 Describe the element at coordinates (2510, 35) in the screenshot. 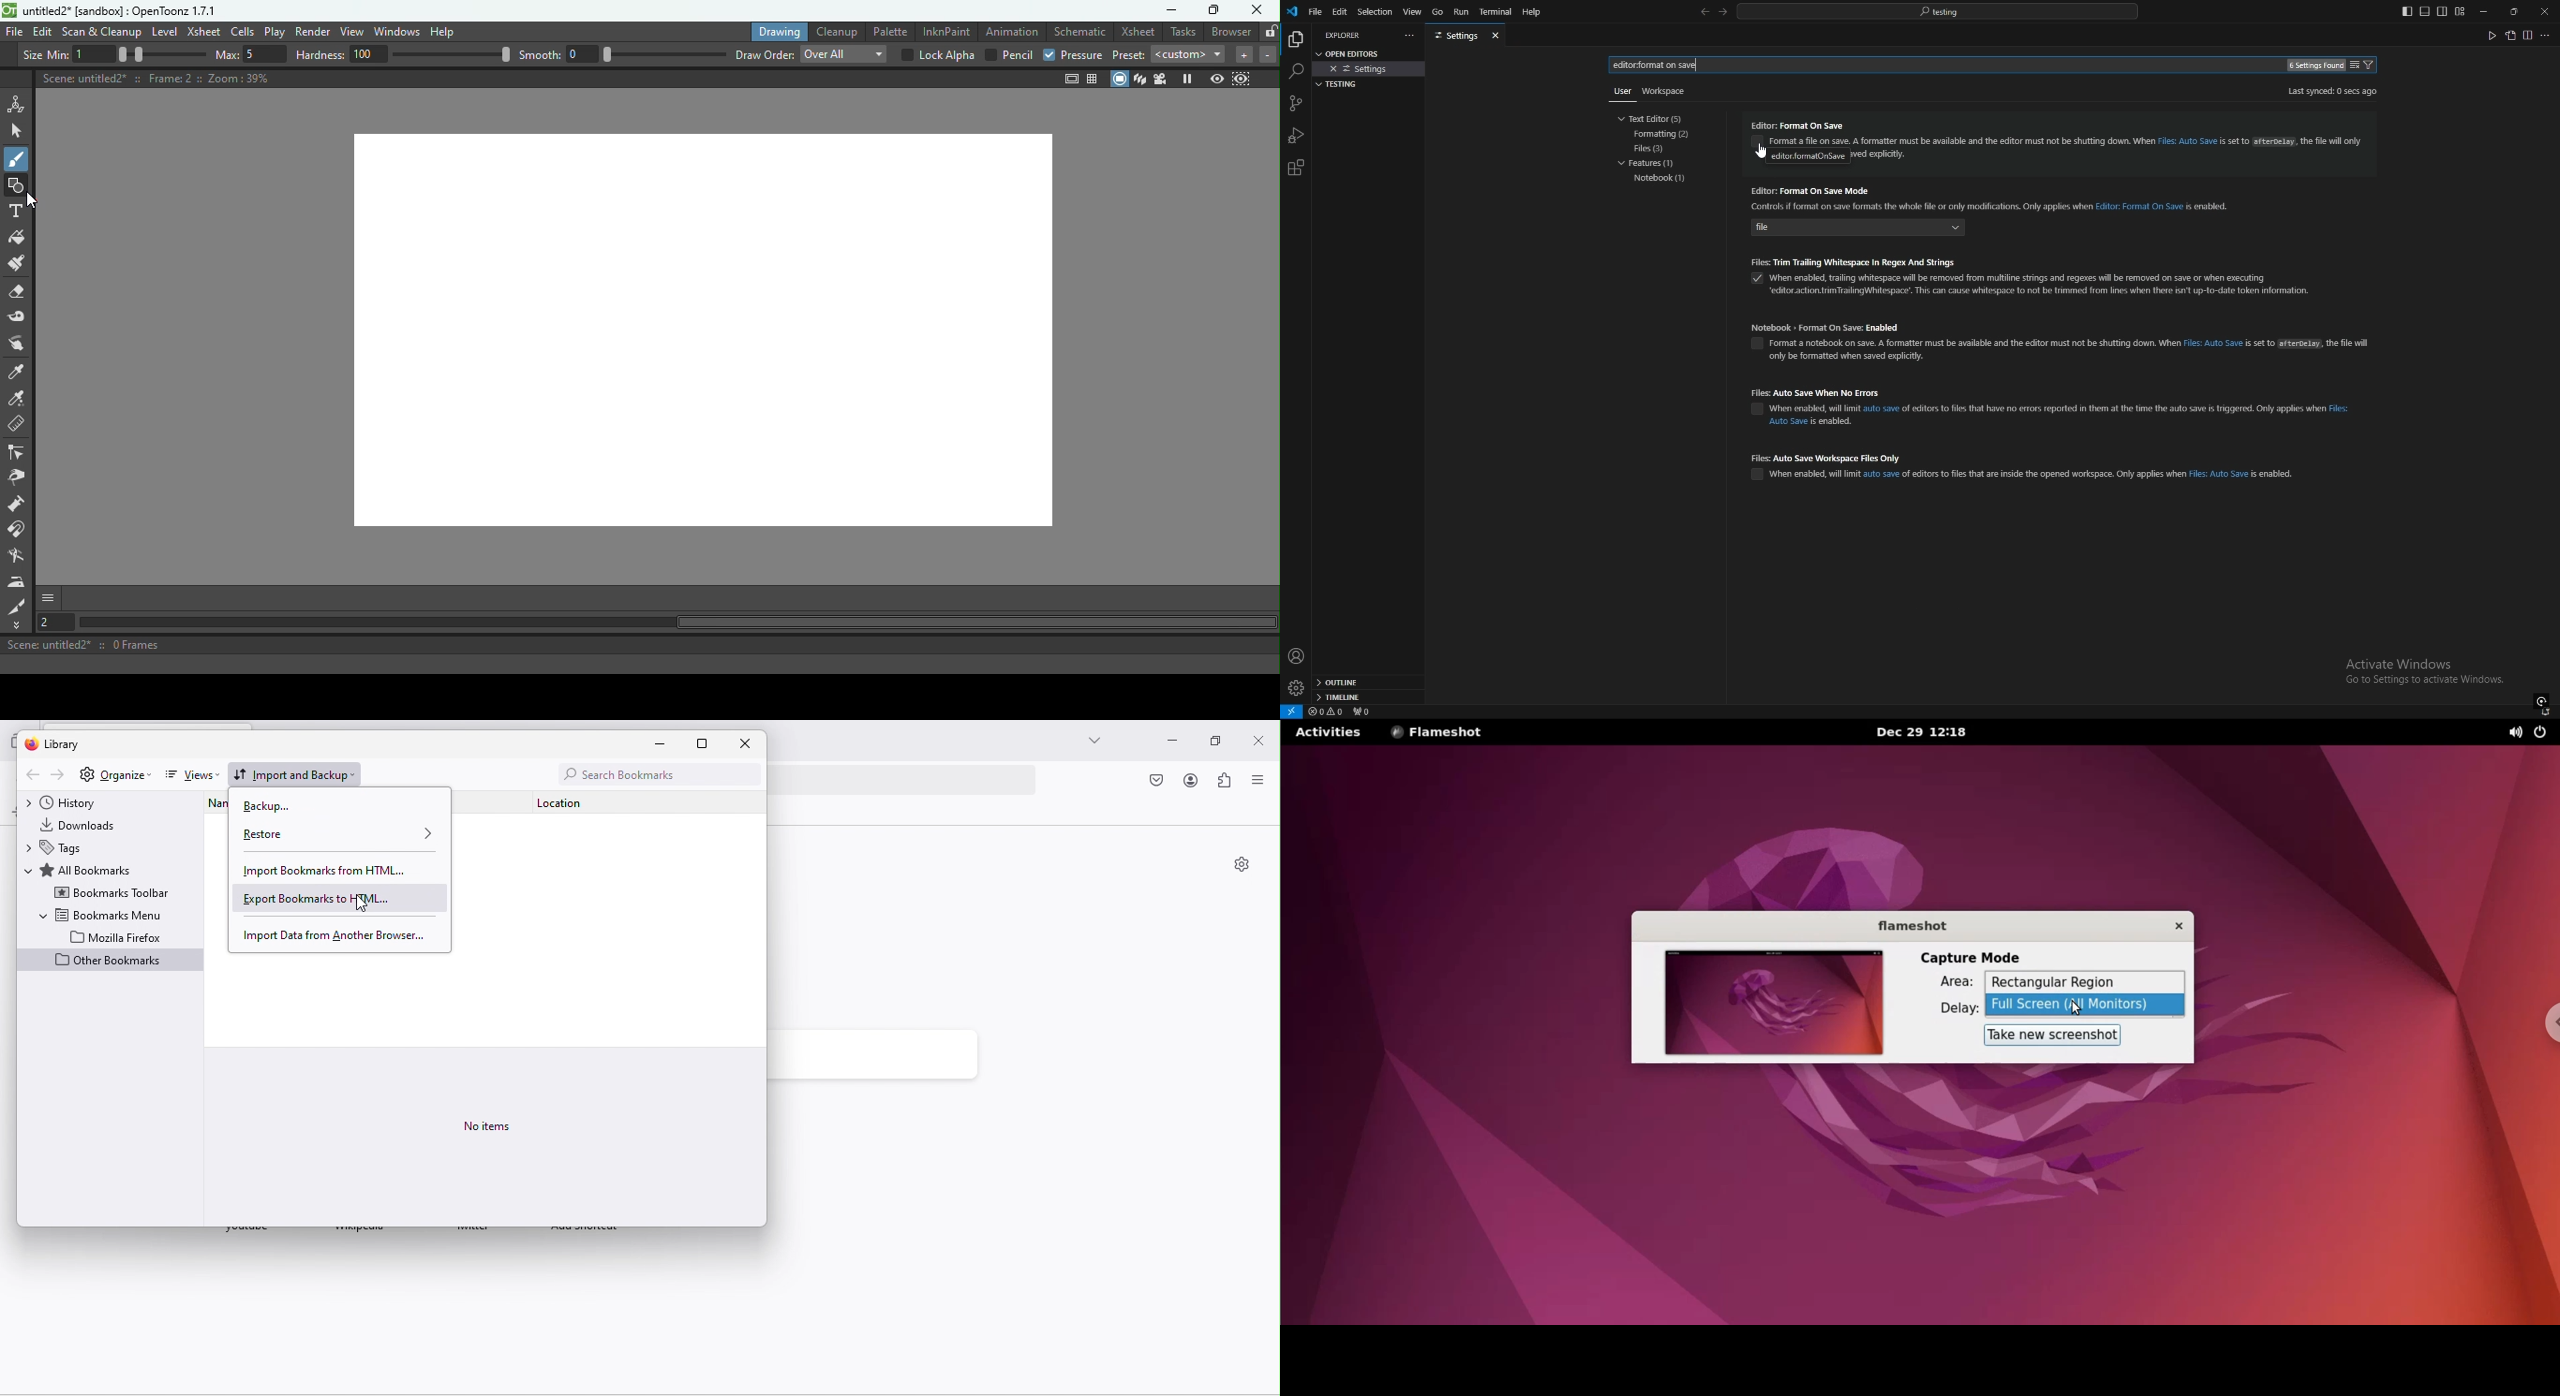

I see `open settings` at that location.